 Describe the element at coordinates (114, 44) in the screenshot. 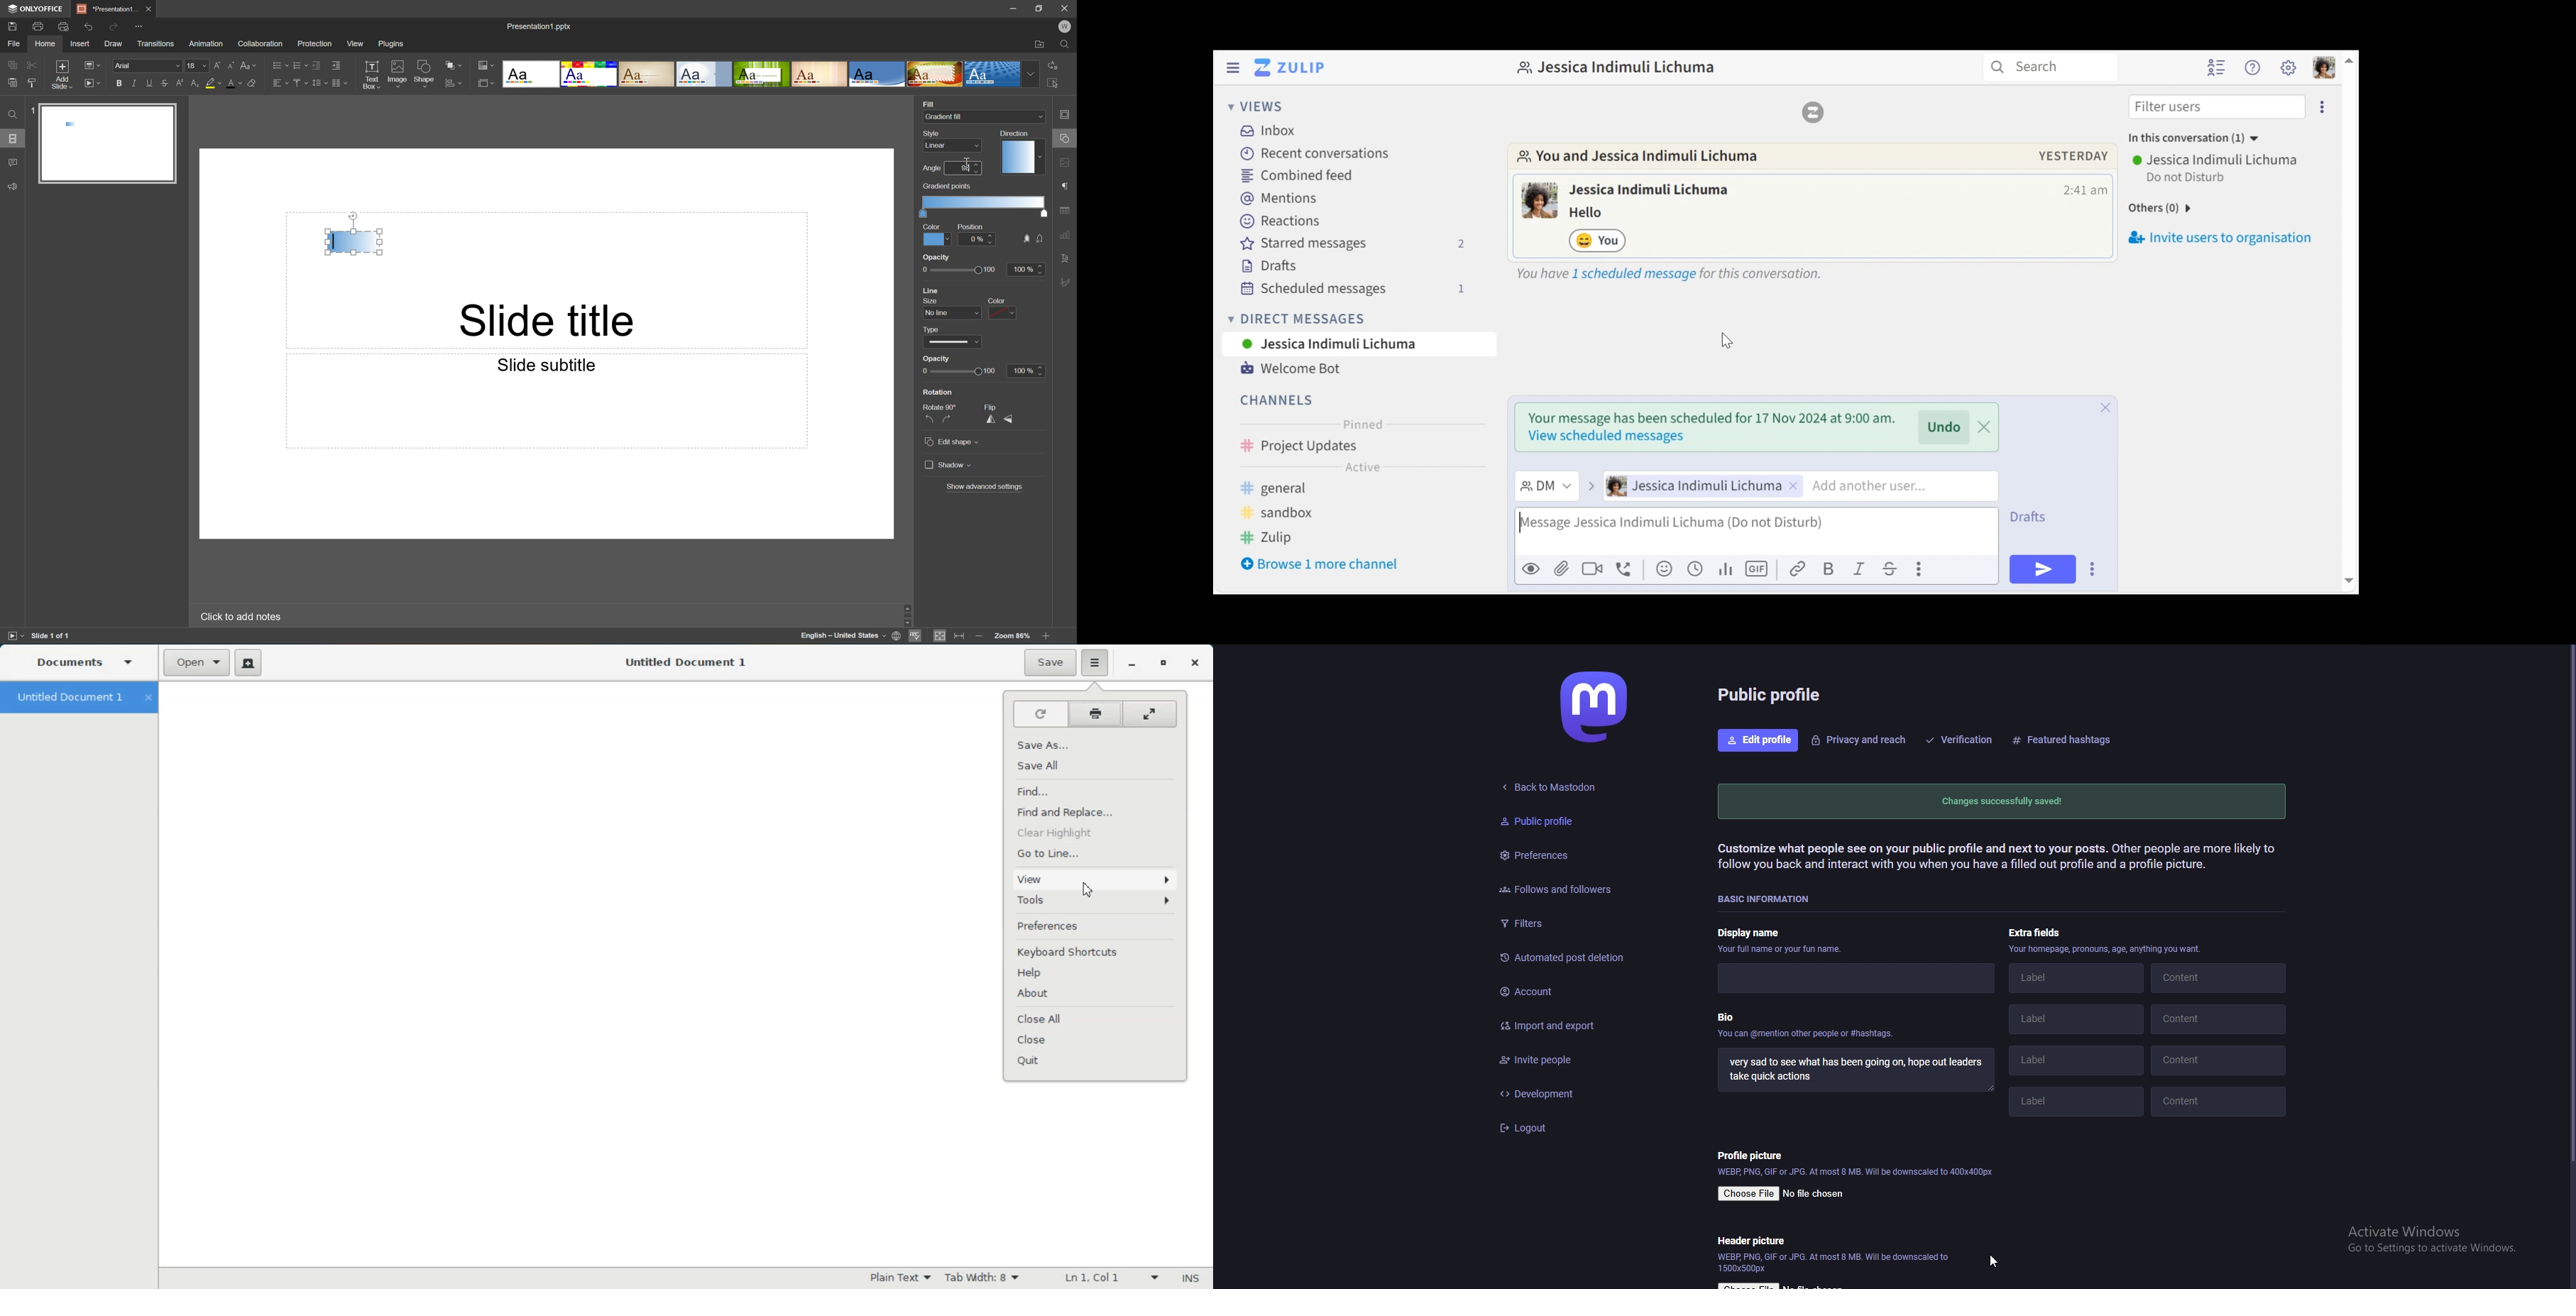

I see `Draw` at that location.